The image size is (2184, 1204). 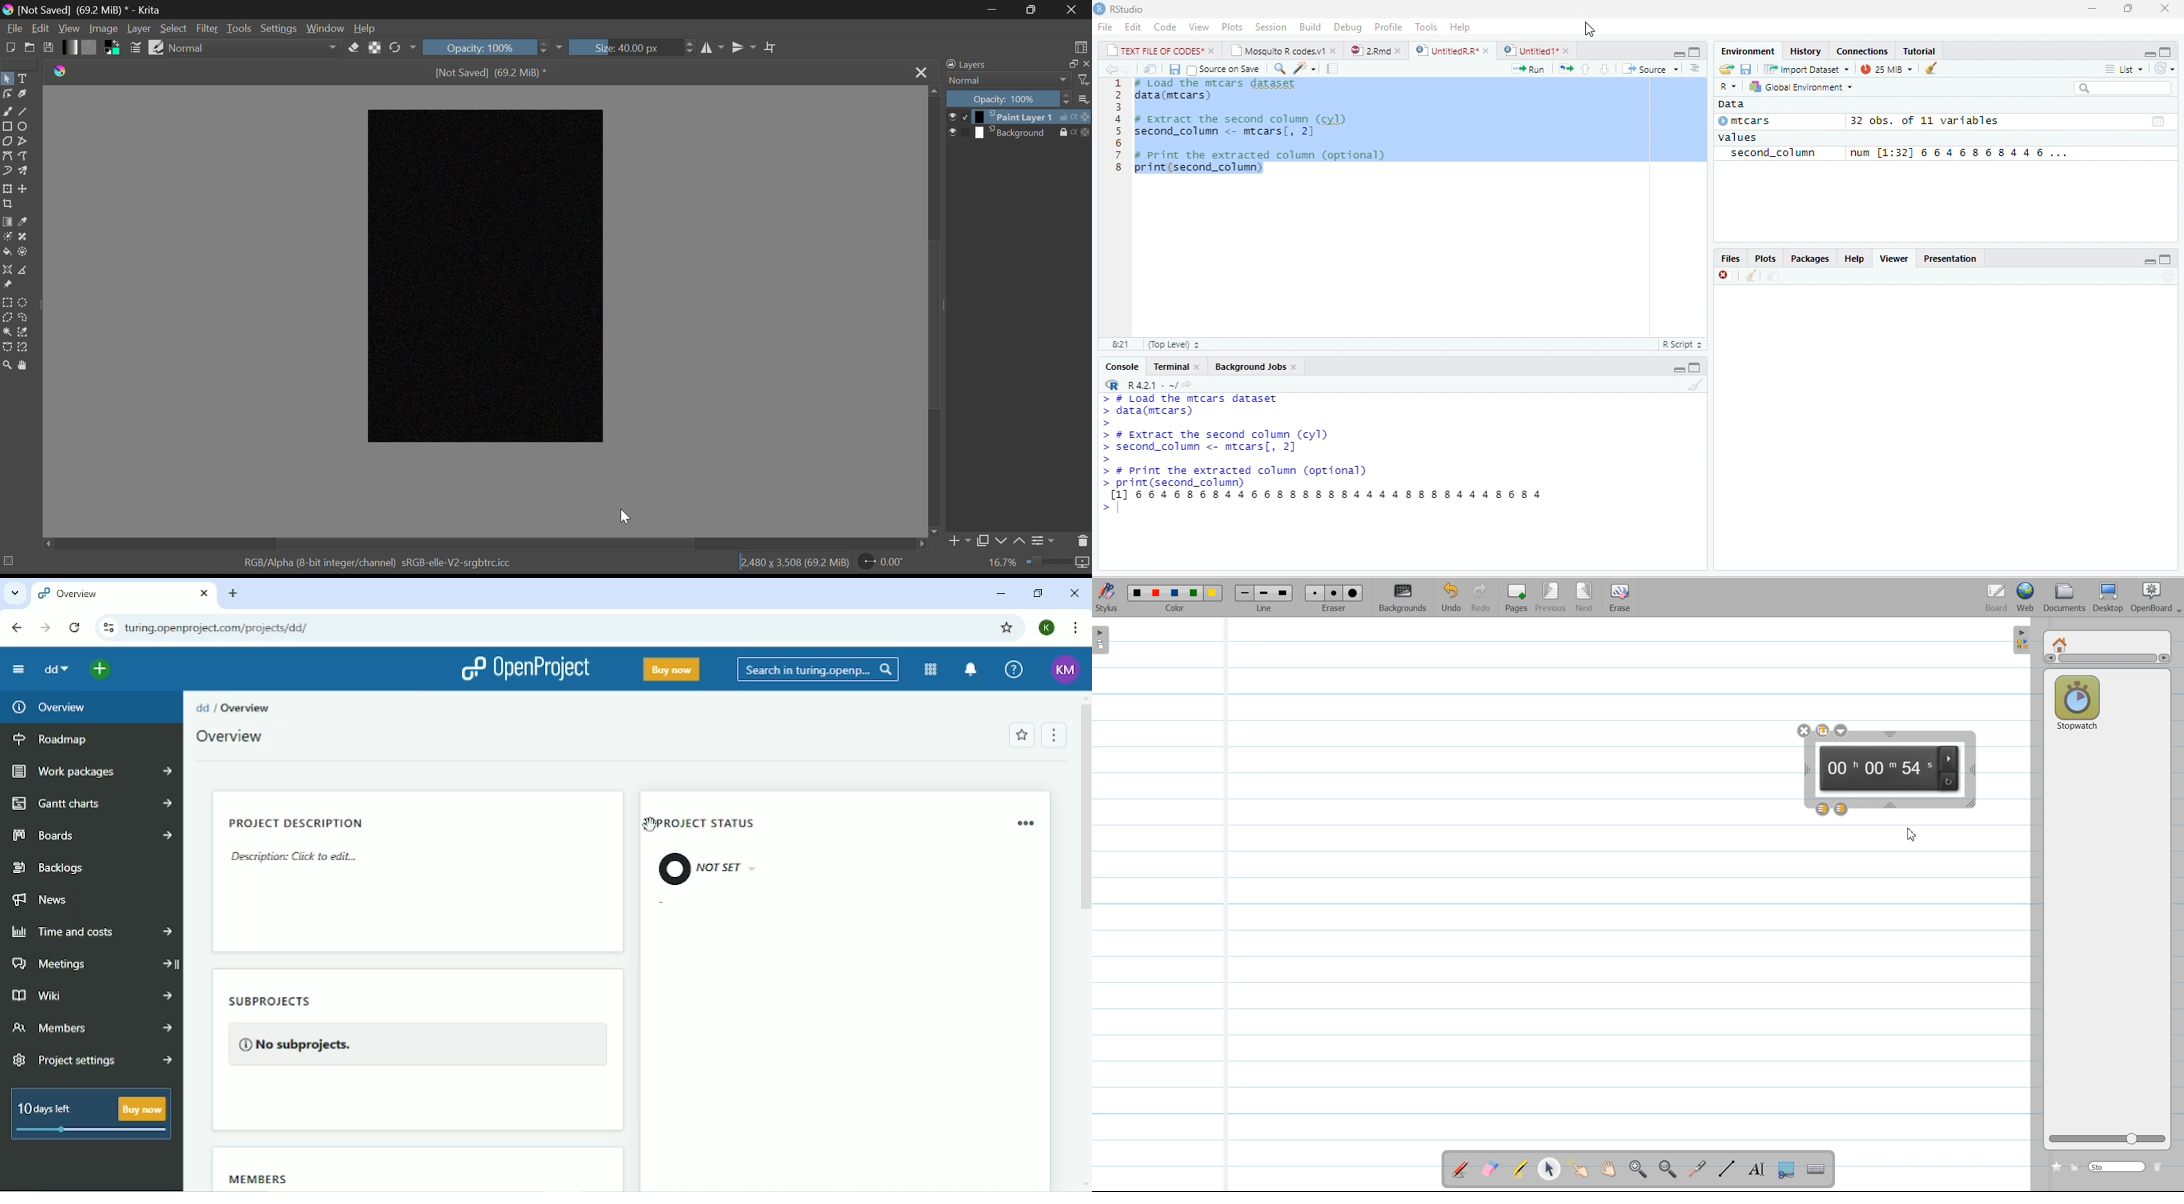 I want to click on Scroll Bar, so click(x=484, y=544).